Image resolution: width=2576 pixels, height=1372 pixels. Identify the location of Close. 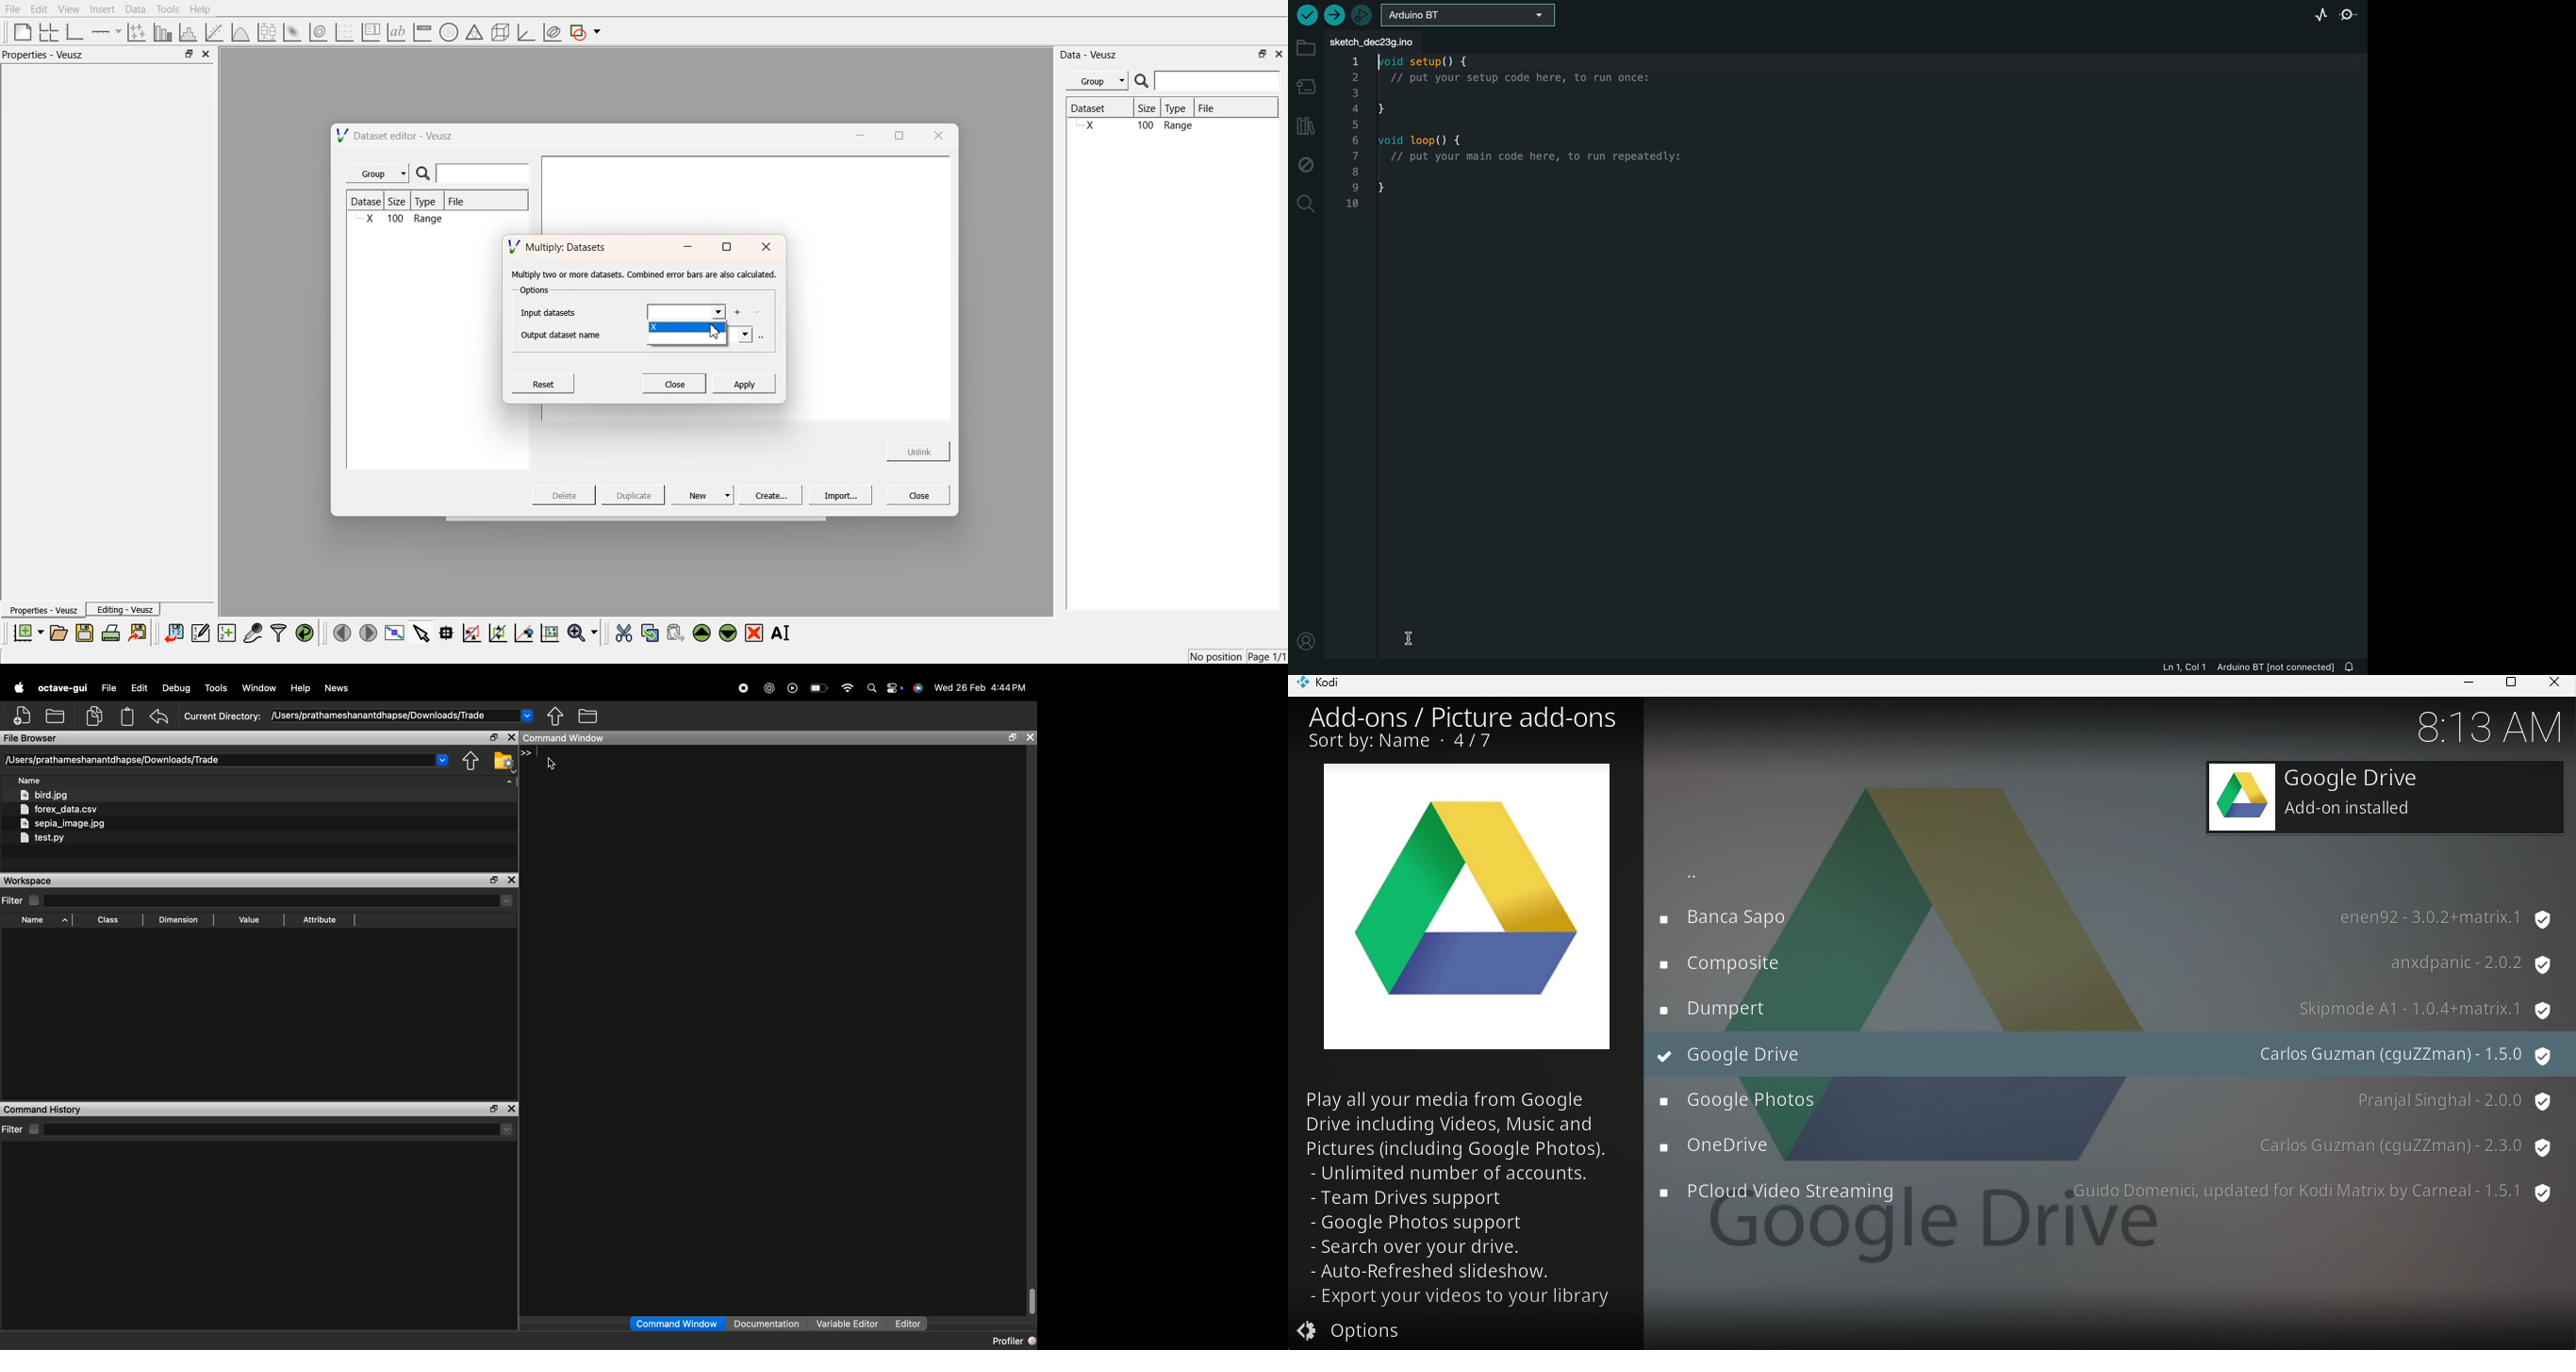
(2553, 685).